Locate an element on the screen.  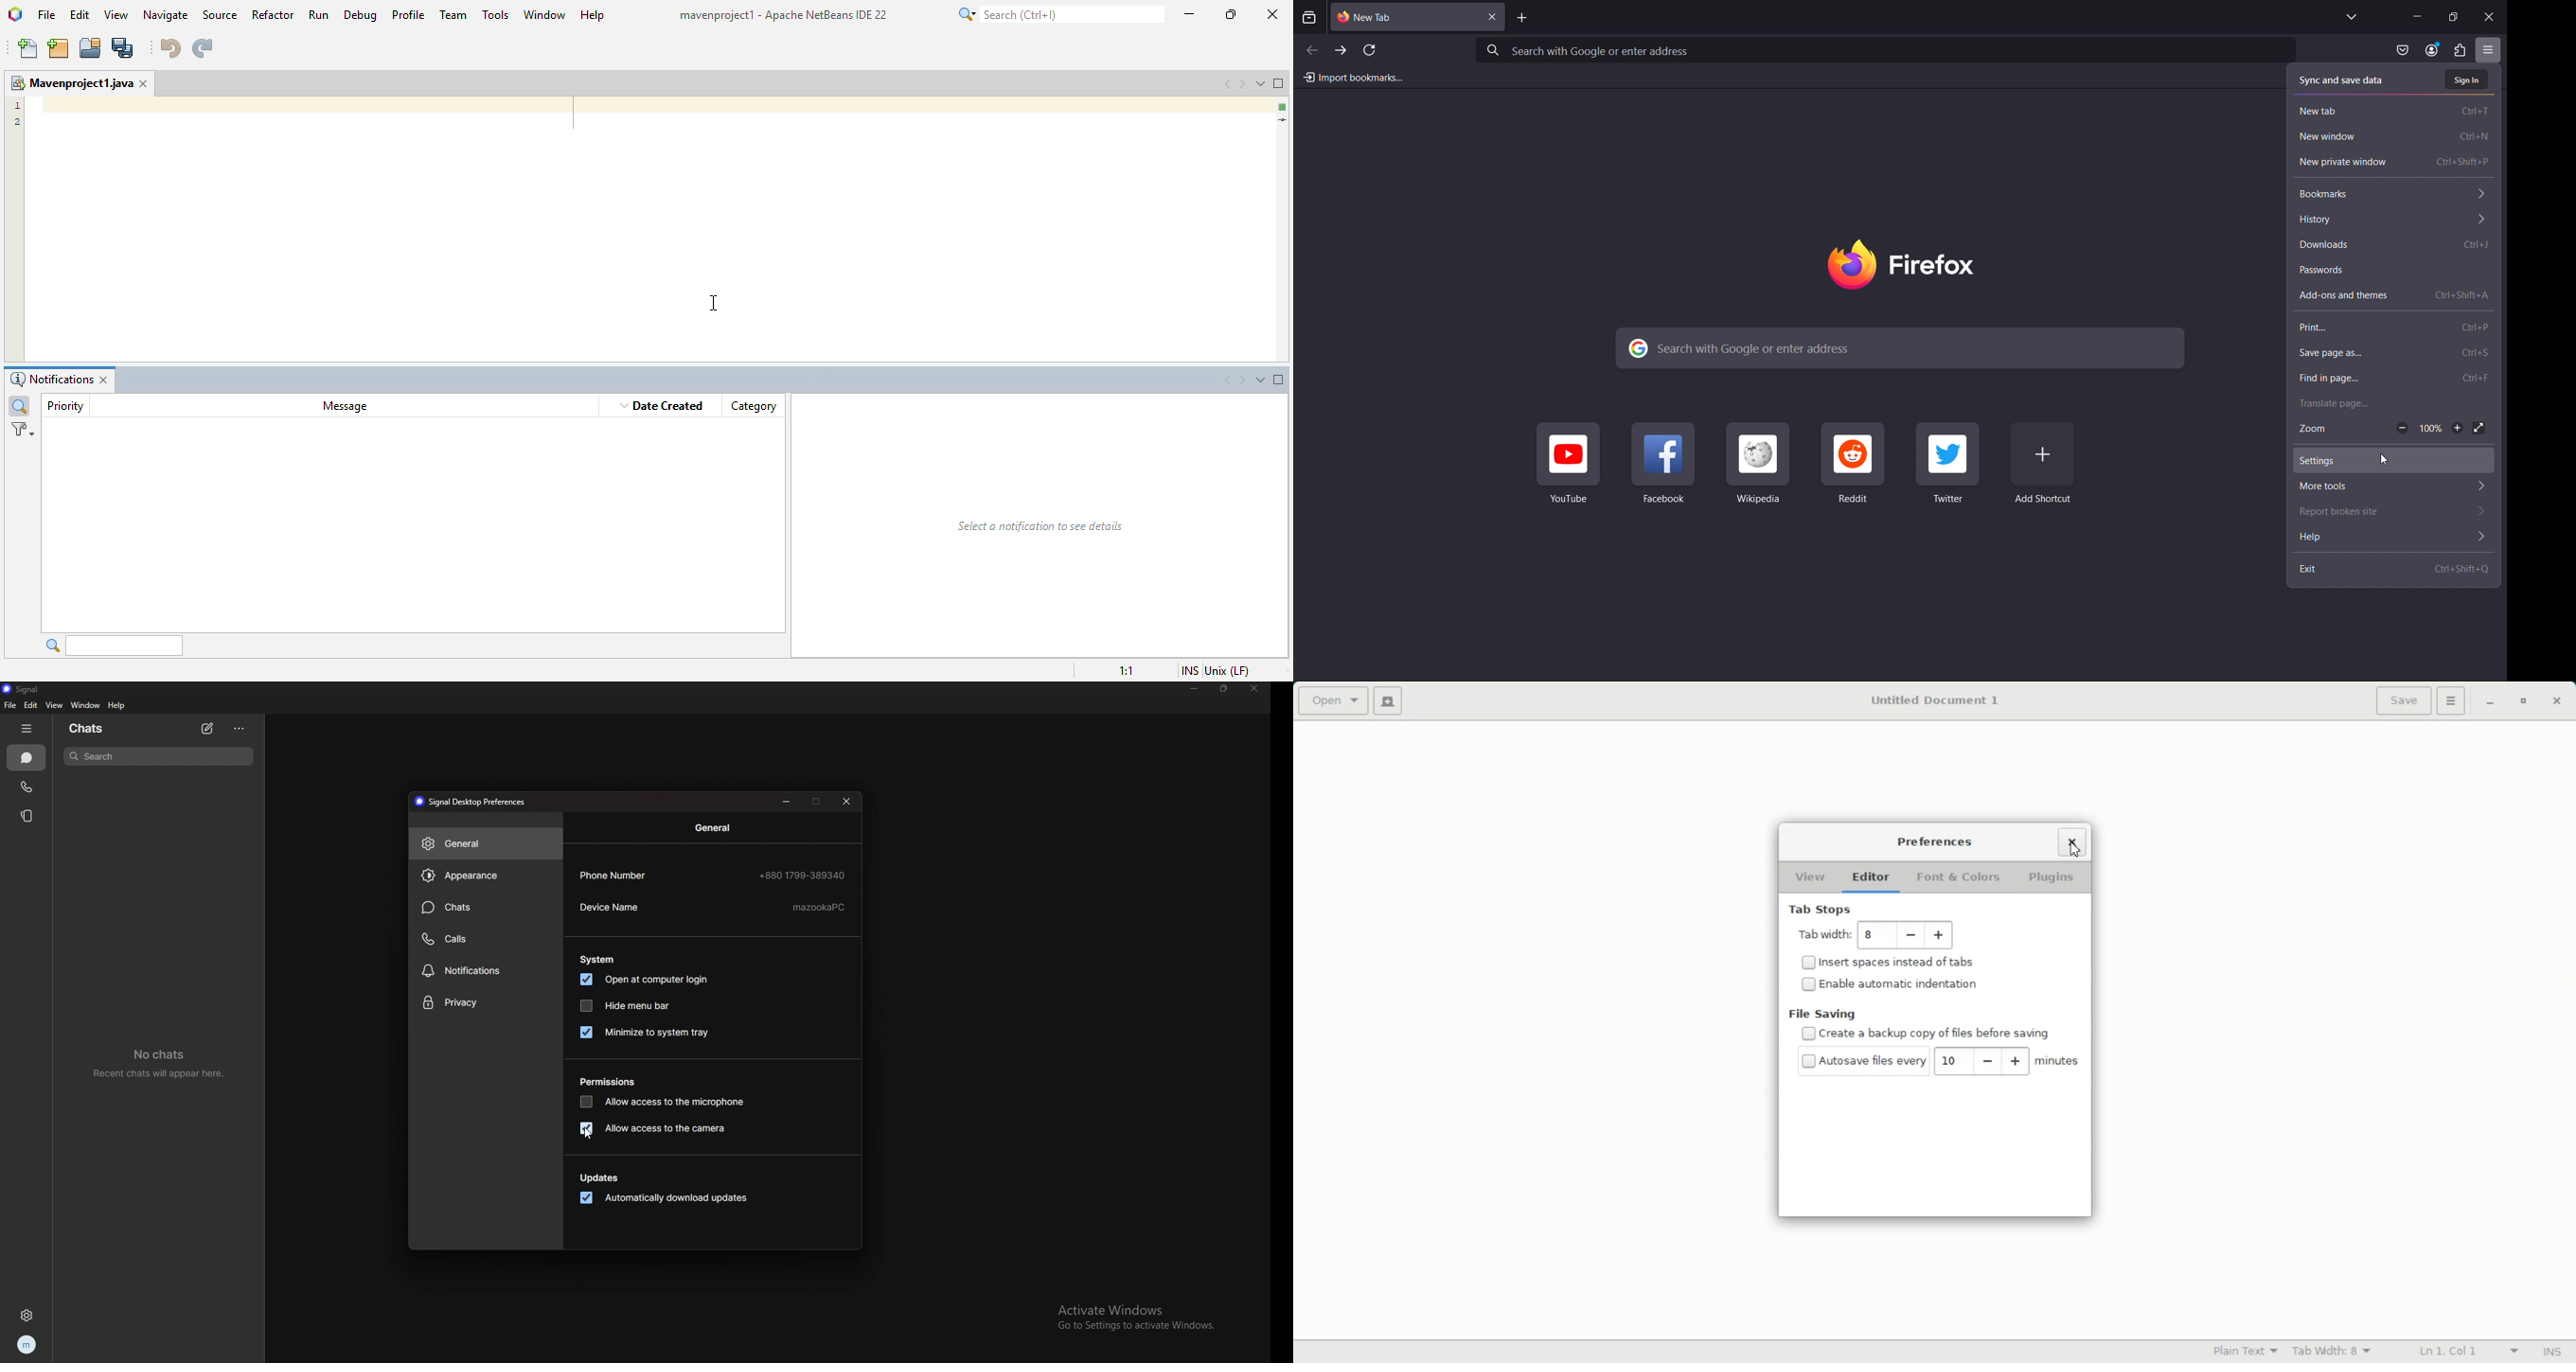
View recent browsing is located at coordinates (1312, 18).